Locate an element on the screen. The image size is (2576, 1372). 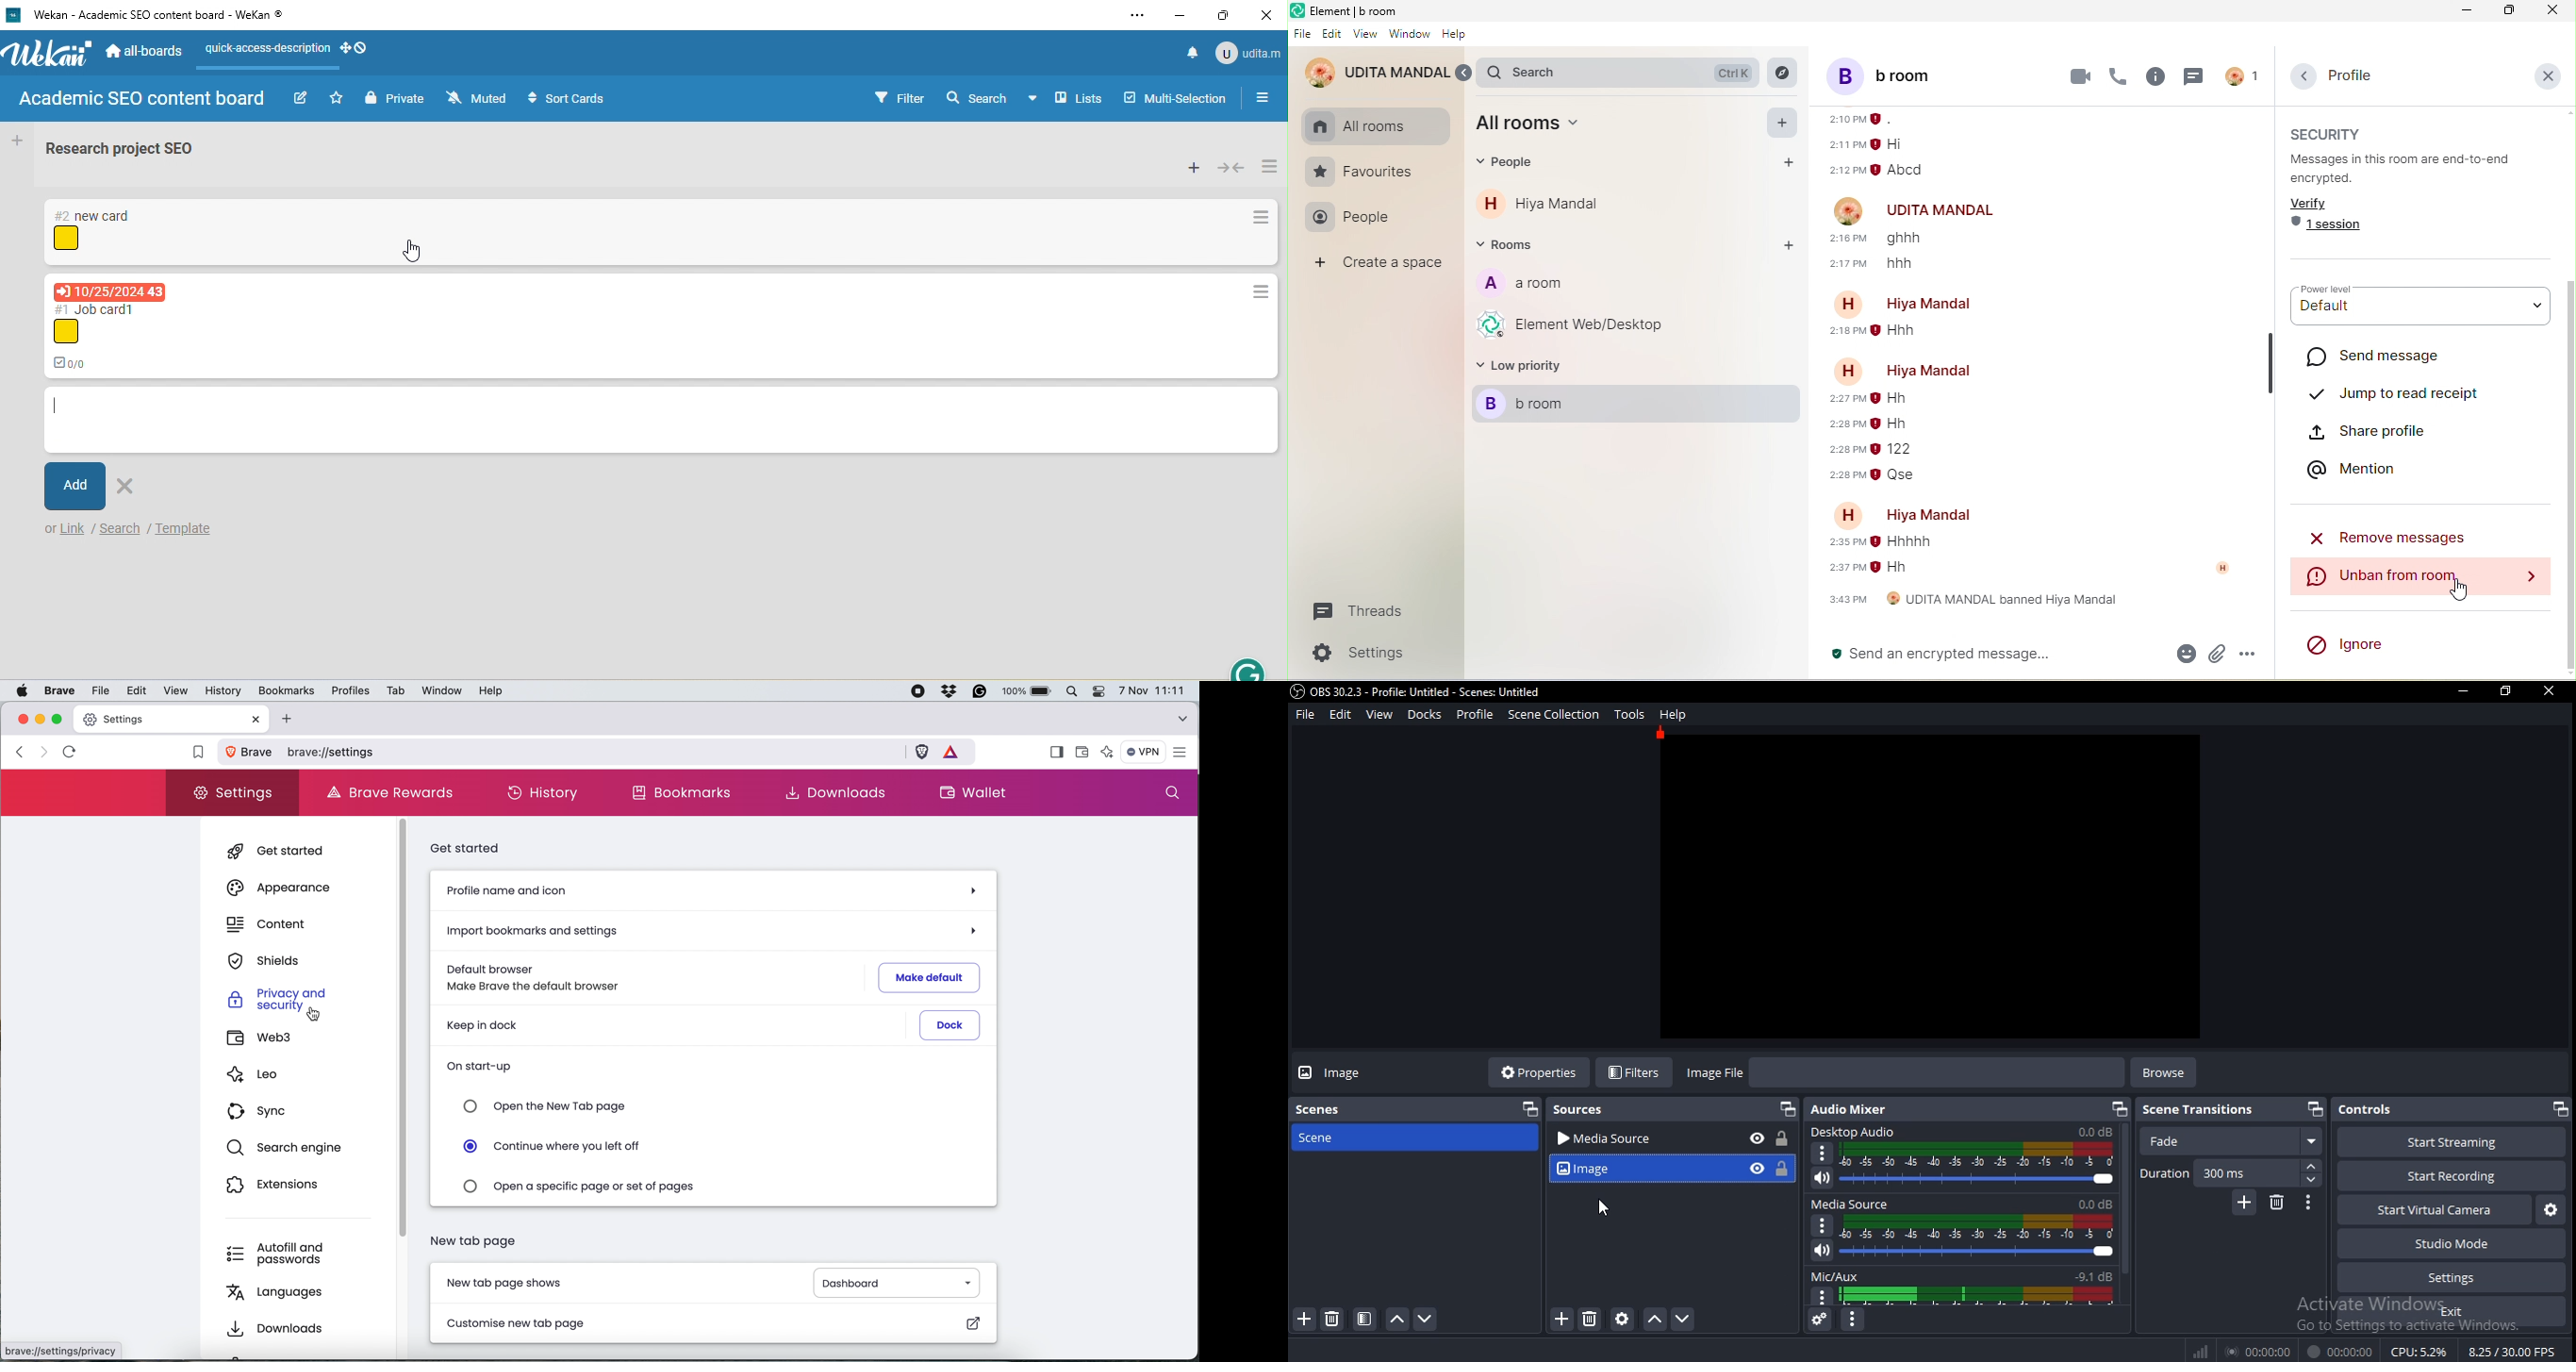
maximise is located at coordinates (59, 719).